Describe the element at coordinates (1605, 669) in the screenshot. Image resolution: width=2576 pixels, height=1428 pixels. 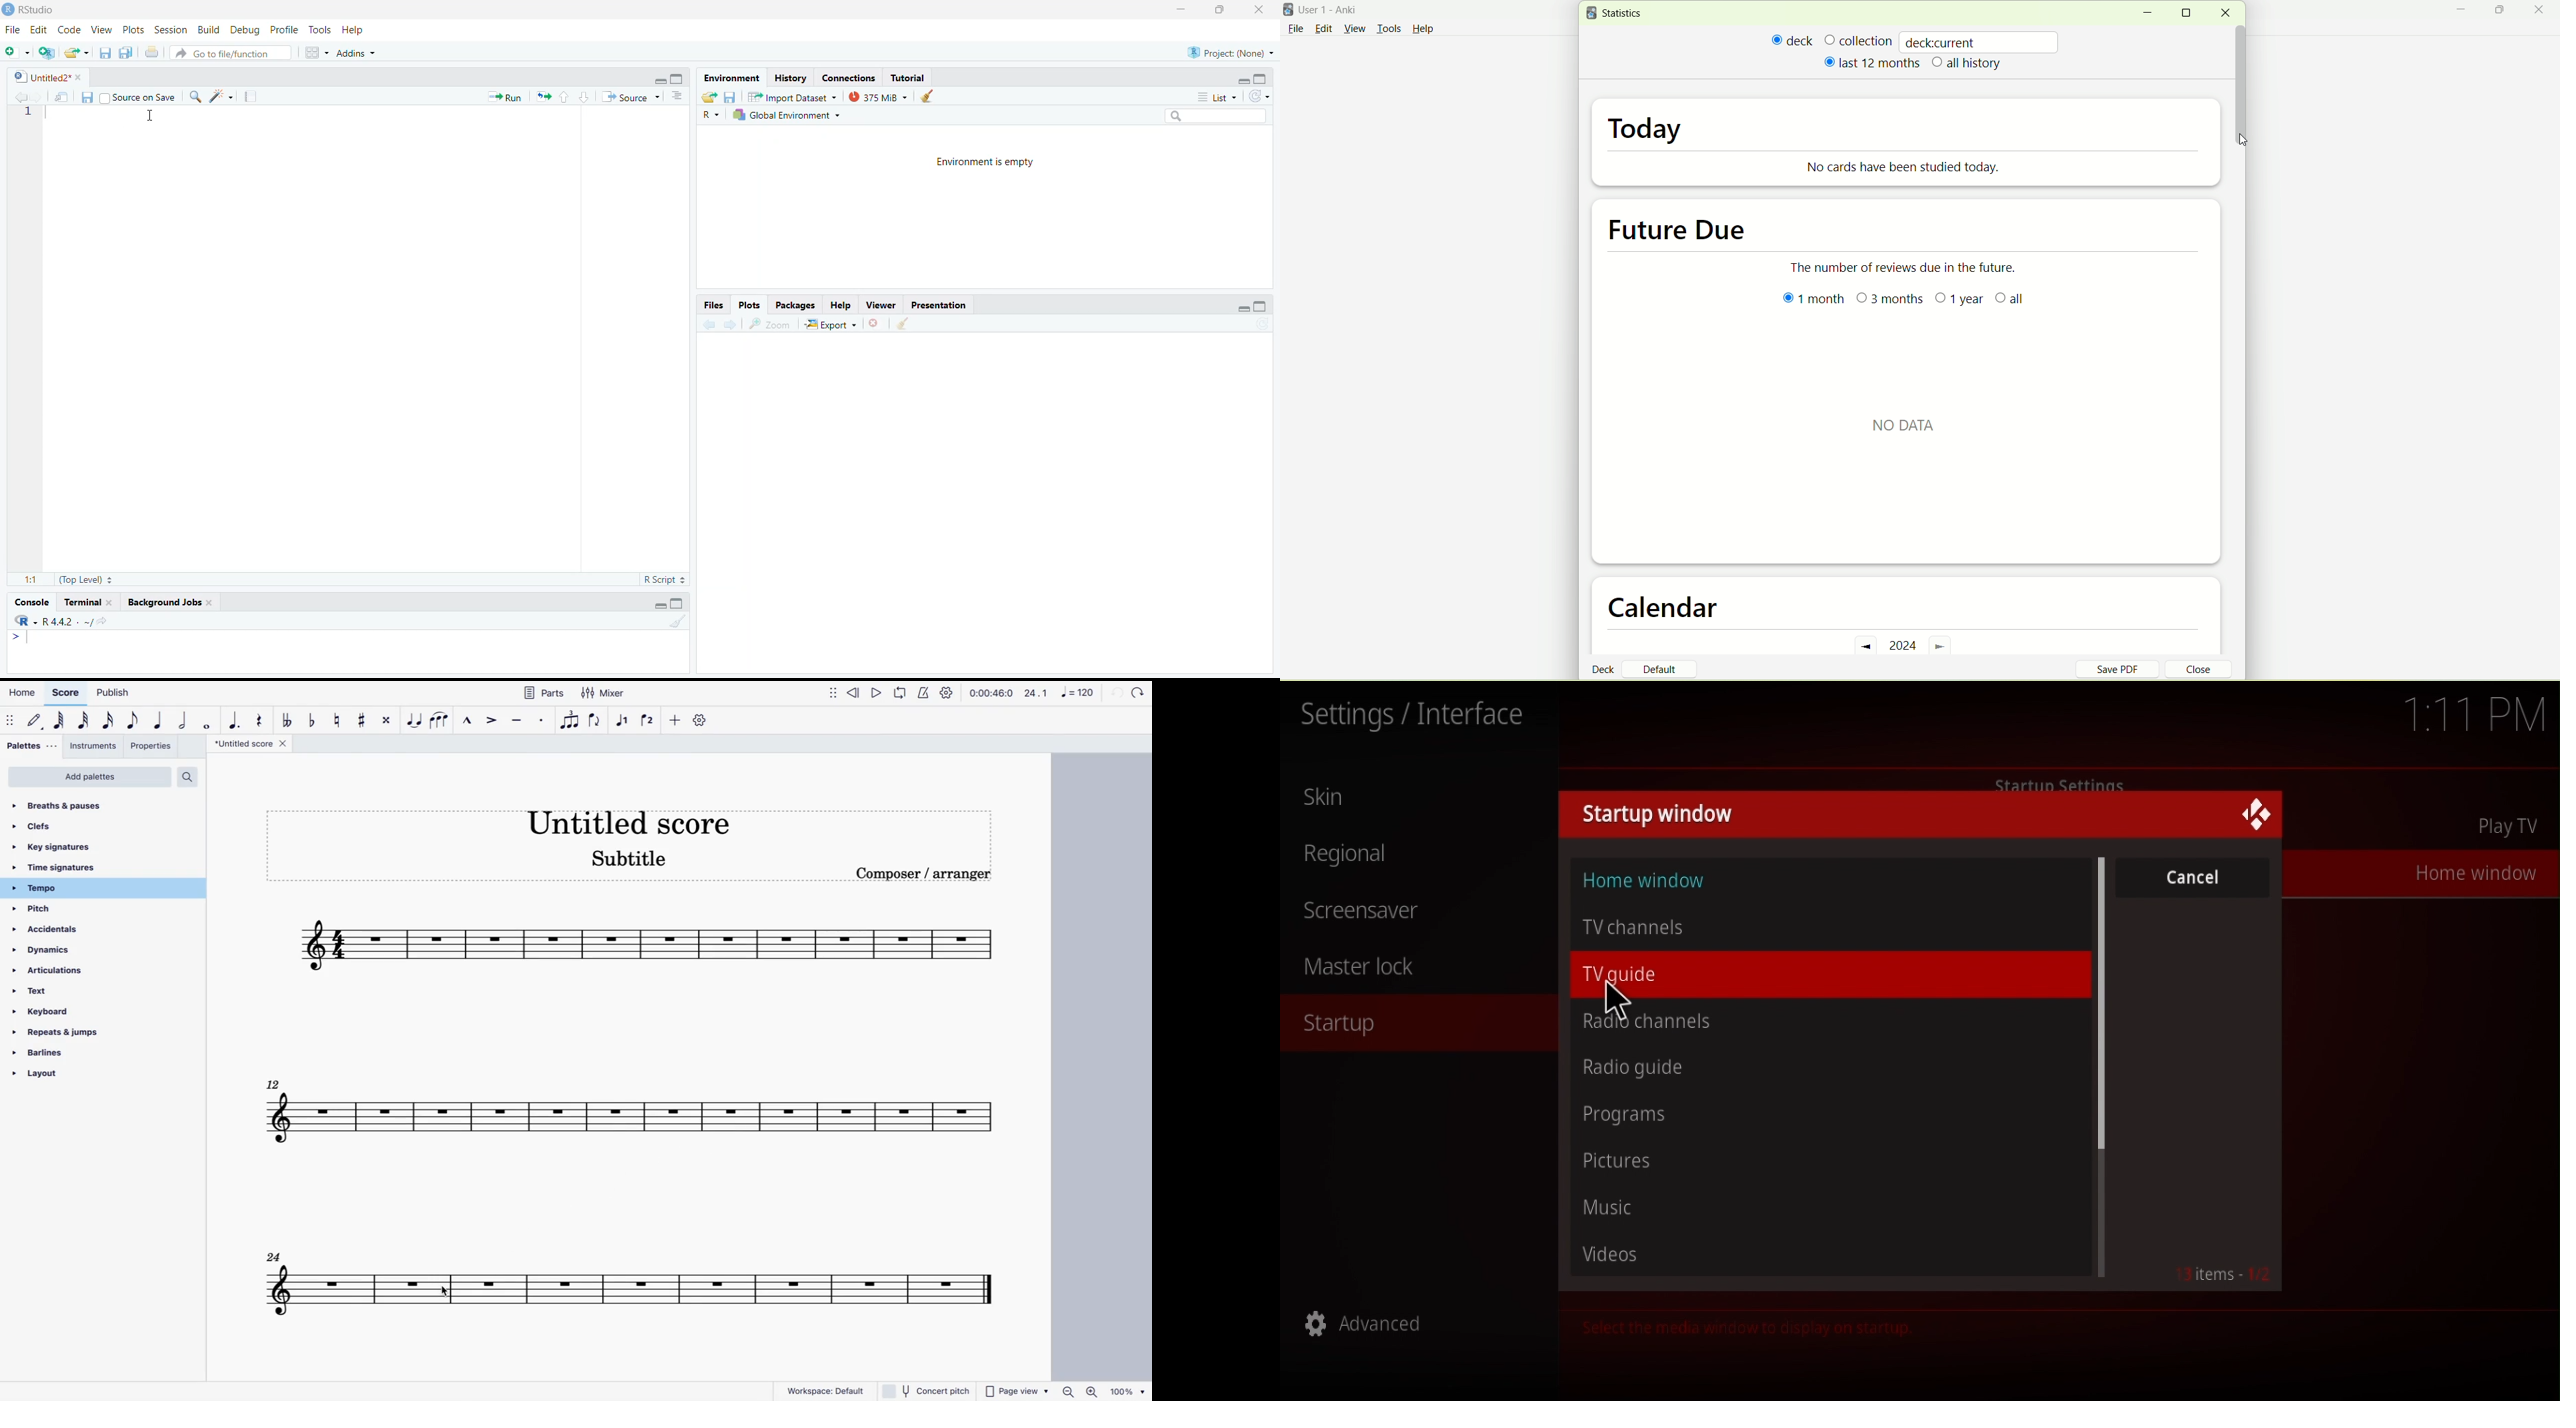
I see `deck` at that location.